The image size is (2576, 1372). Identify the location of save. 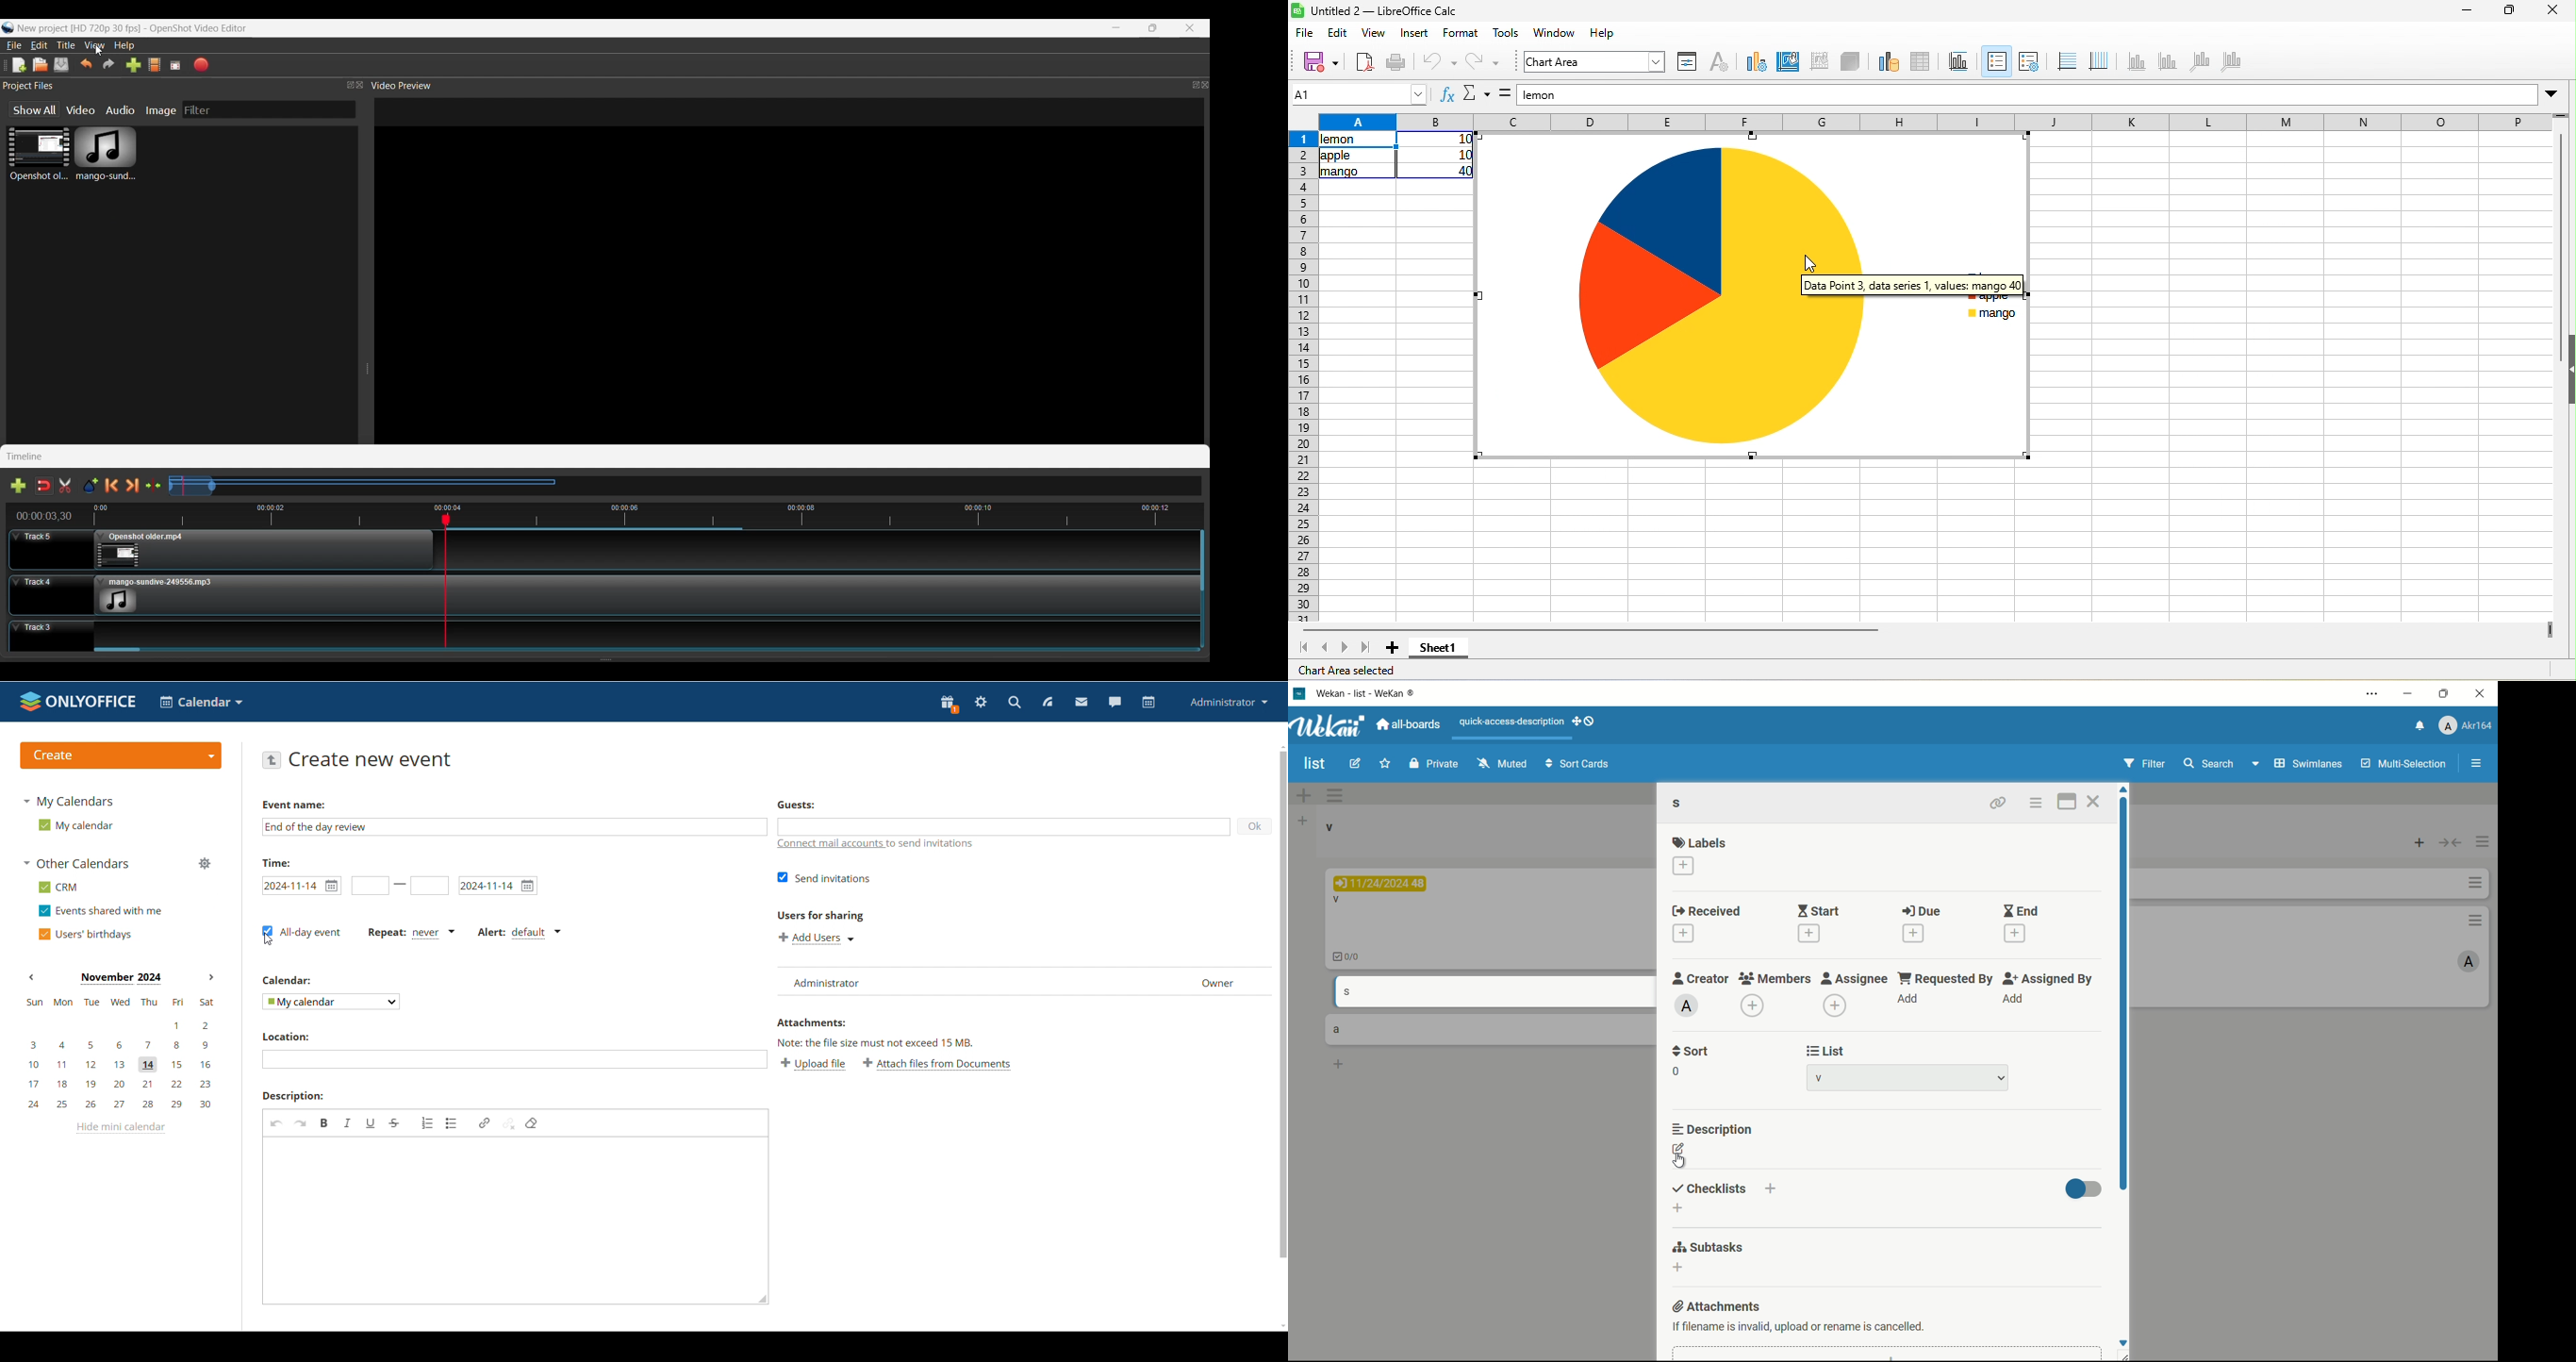
(1321, 60).